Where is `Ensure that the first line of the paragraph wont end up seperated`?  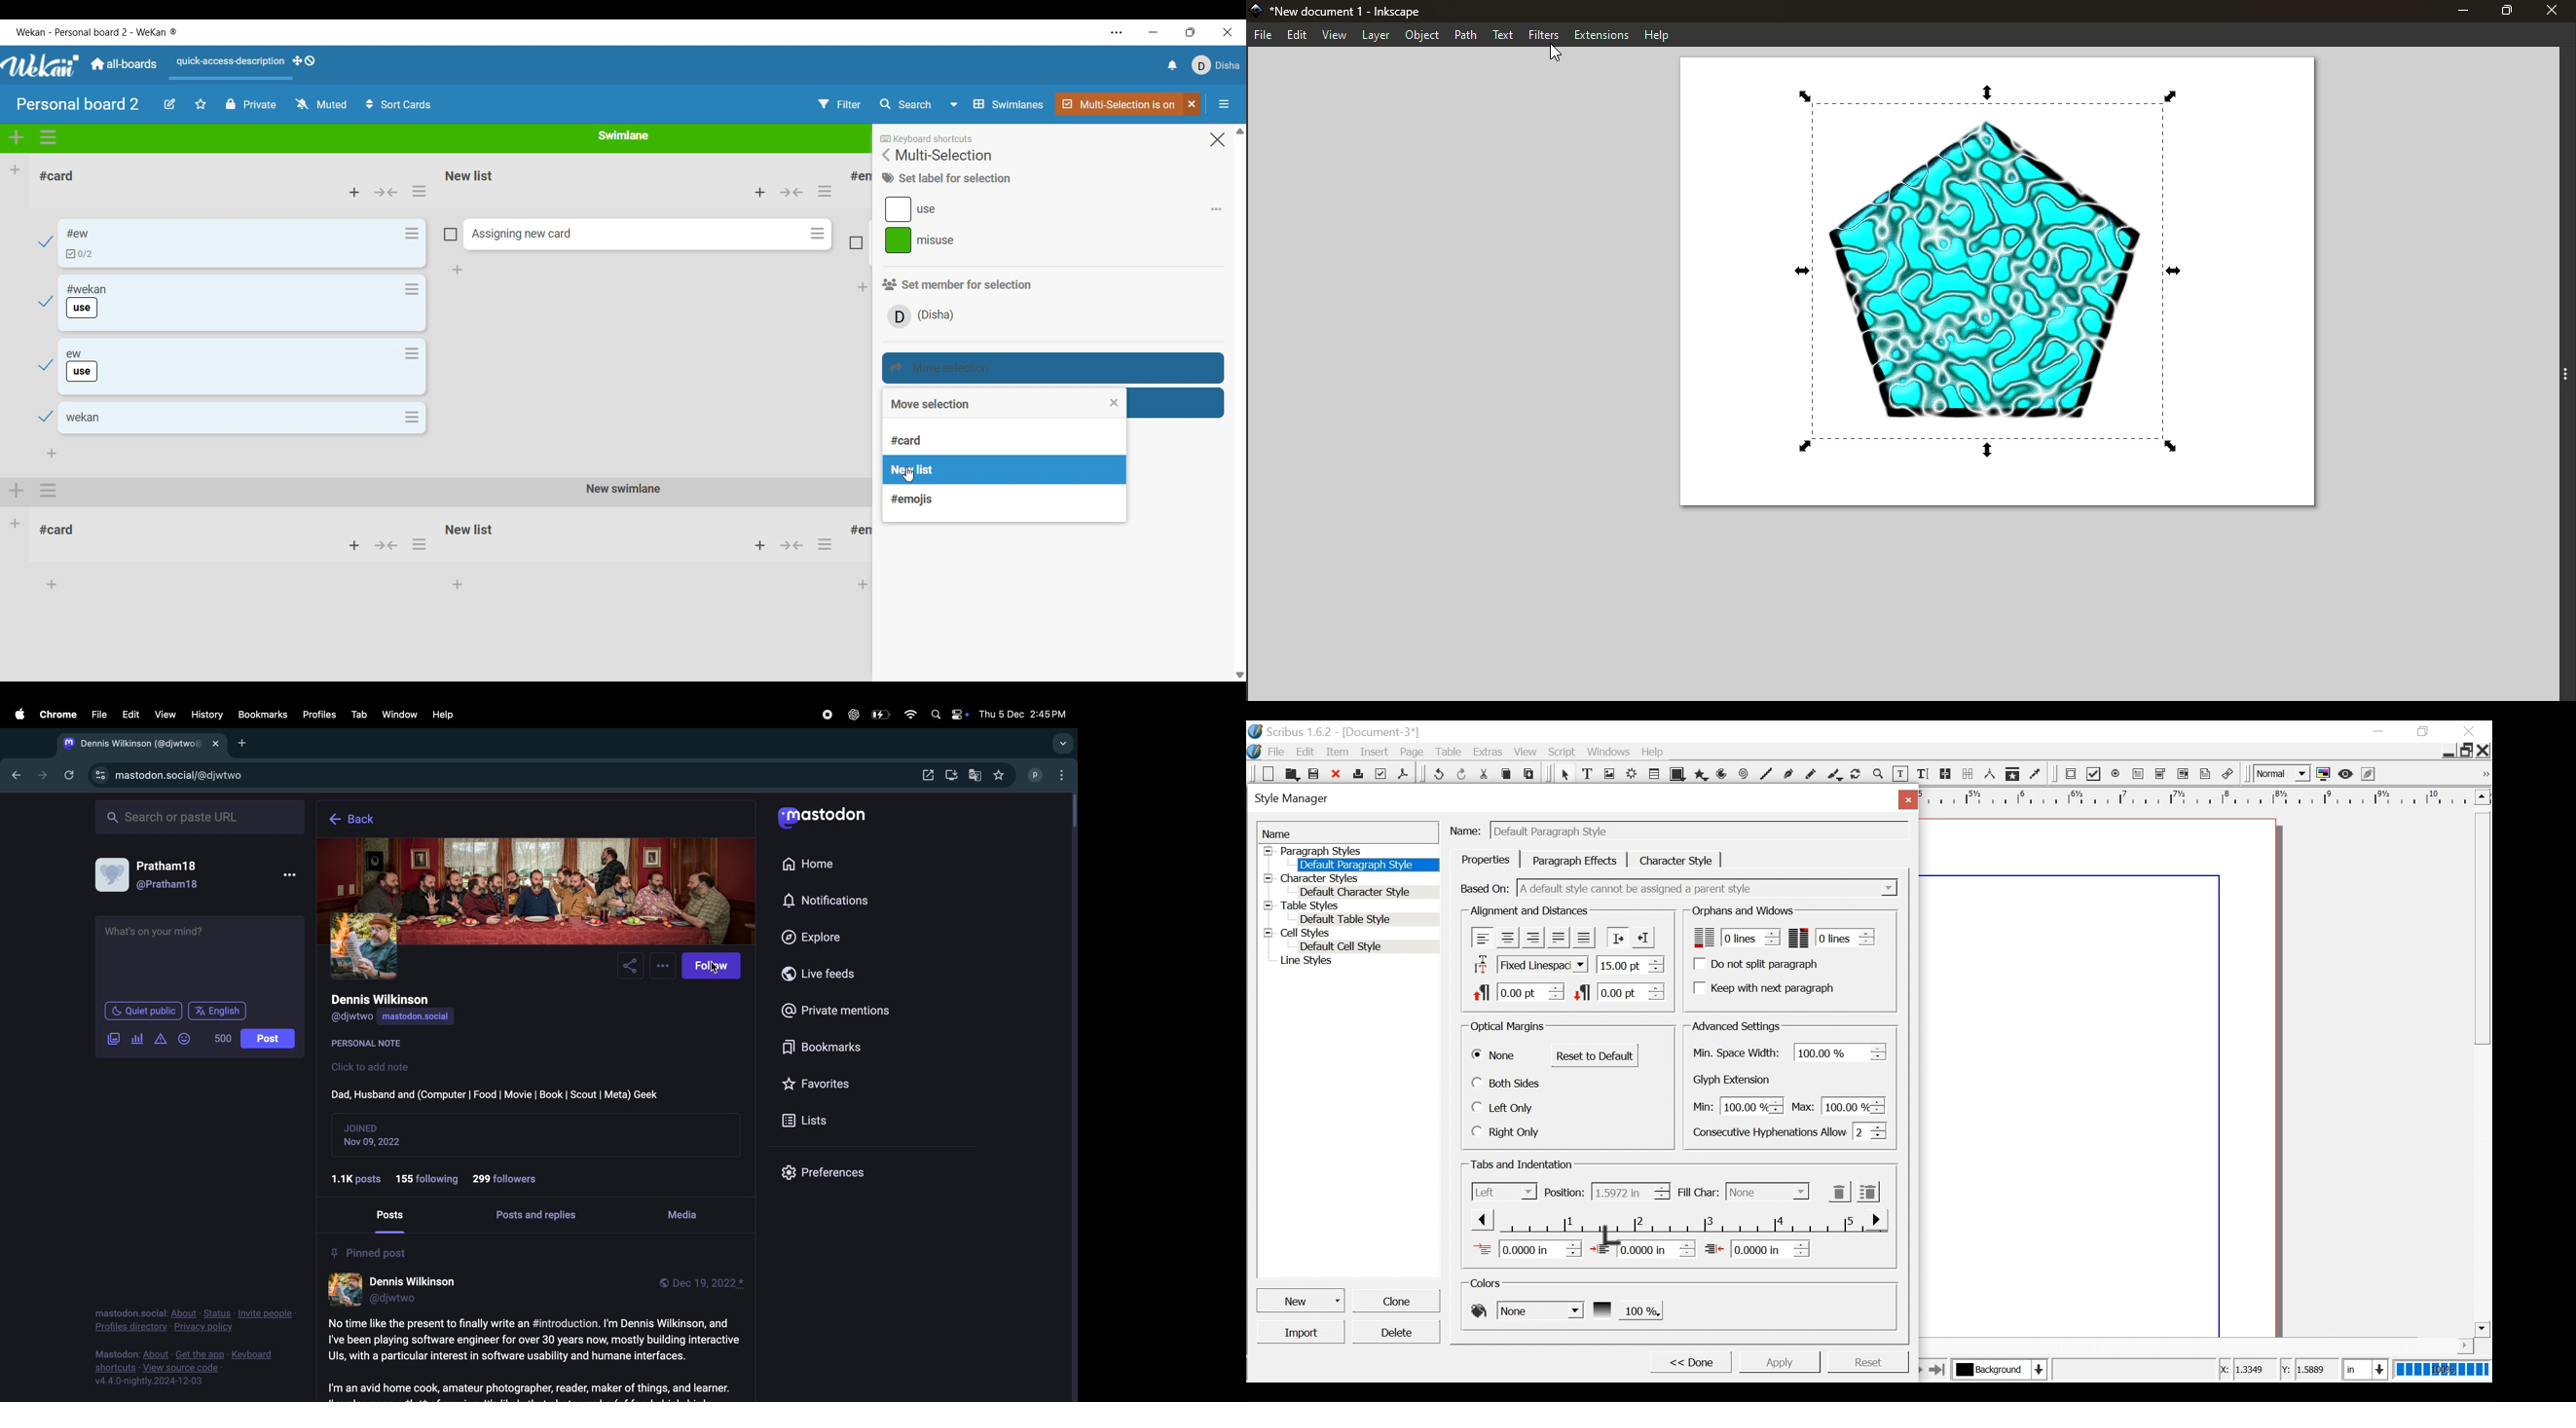 Ensure that the first line of the paragraph wont end up seperated is located at coordinates (1734, 937).